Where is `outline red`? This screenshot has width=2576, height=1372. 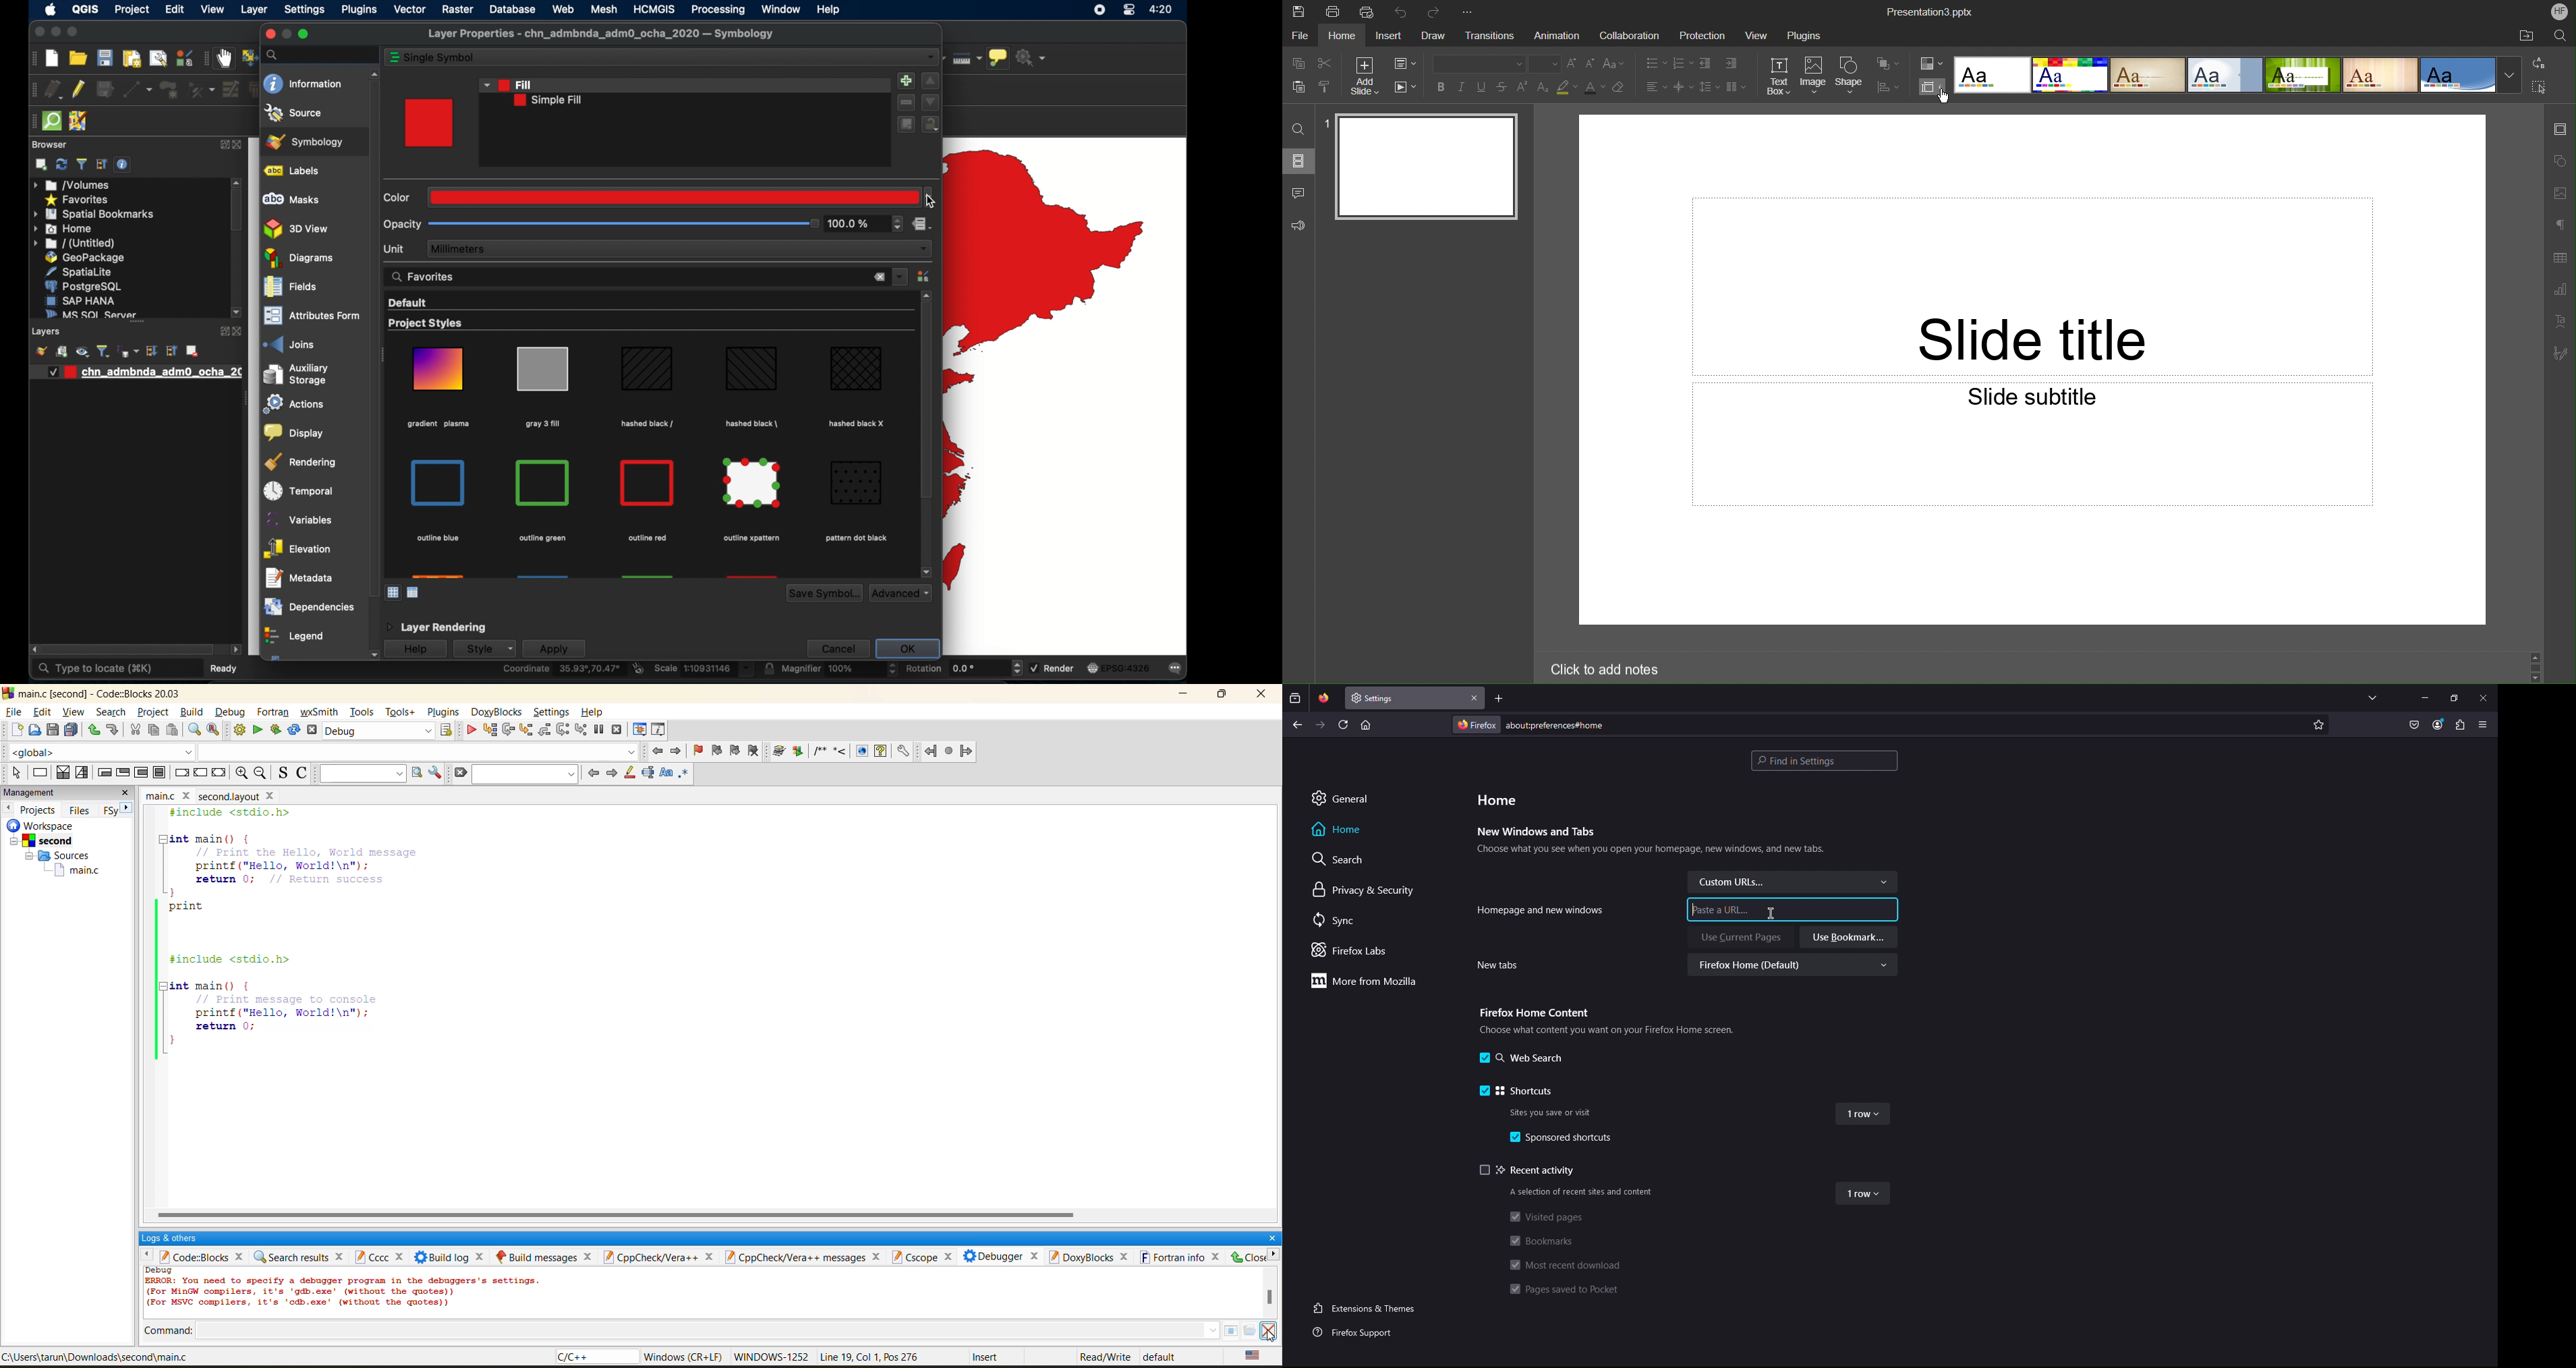 outline red is located at coordinates (647, 538).